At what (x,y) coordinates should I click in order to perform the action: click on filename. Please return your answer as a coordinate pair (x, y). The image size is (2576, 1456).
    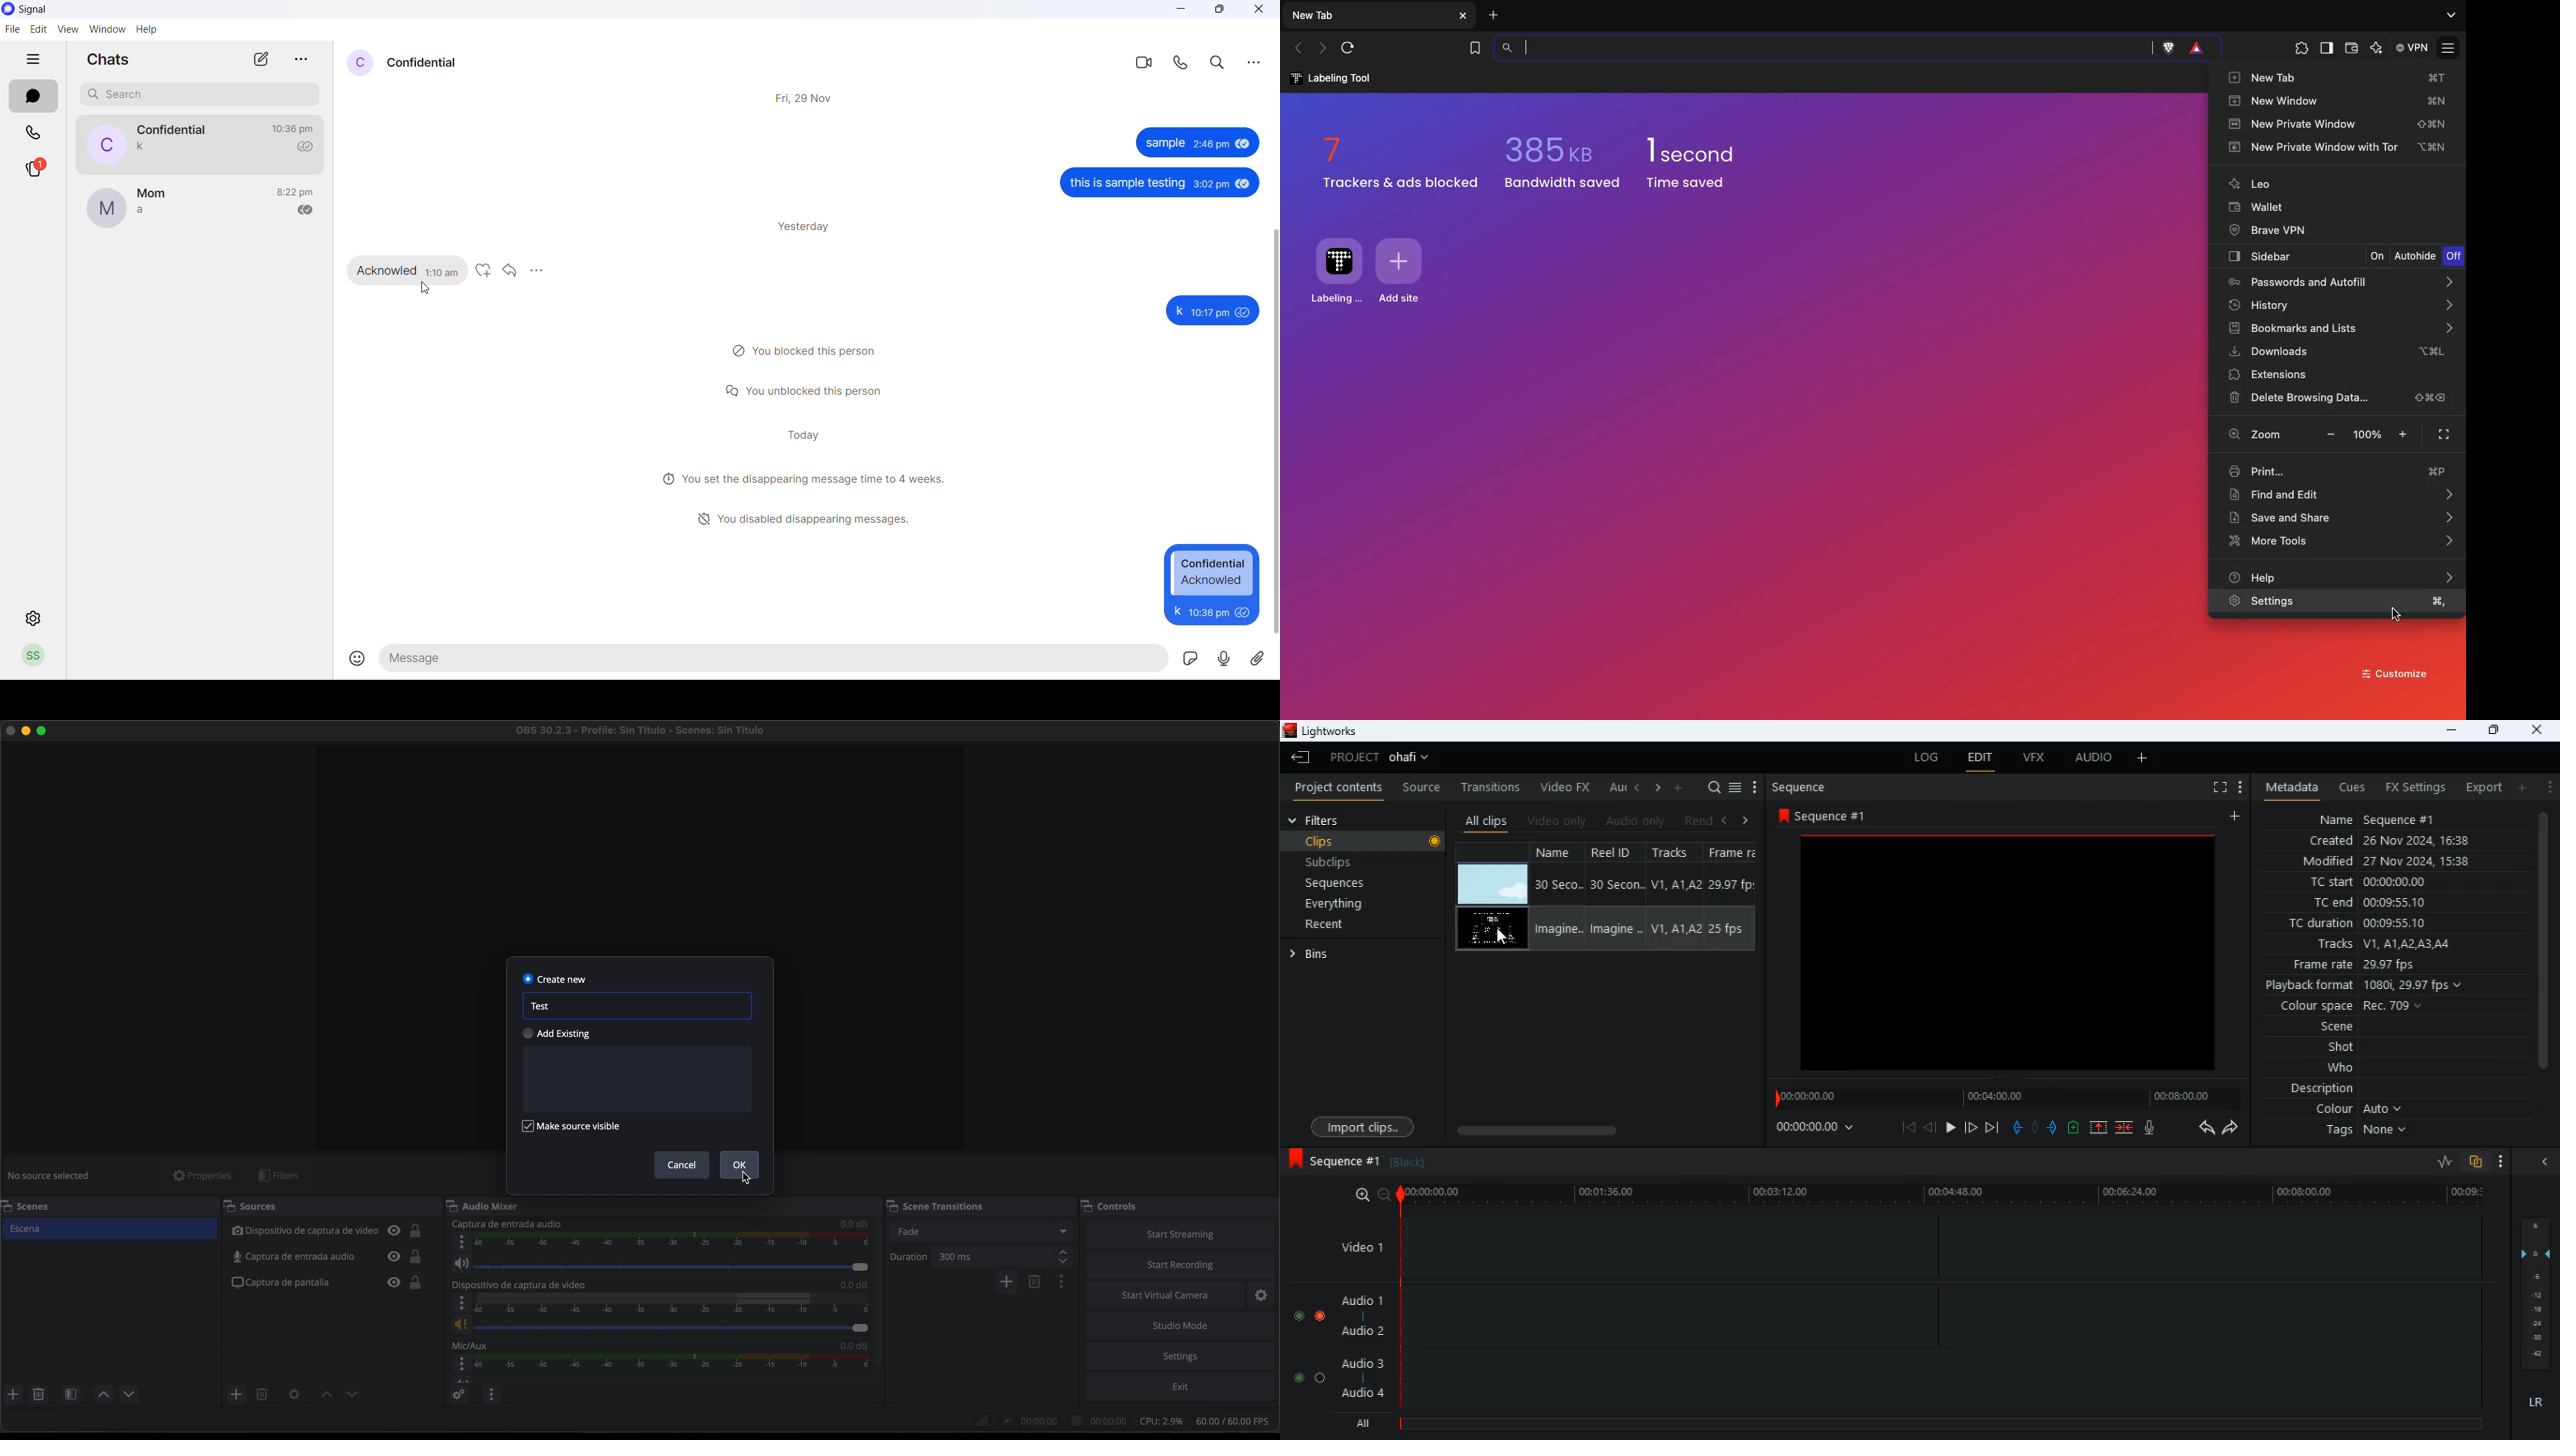
    Looking at the image, I should click on (642, 730).